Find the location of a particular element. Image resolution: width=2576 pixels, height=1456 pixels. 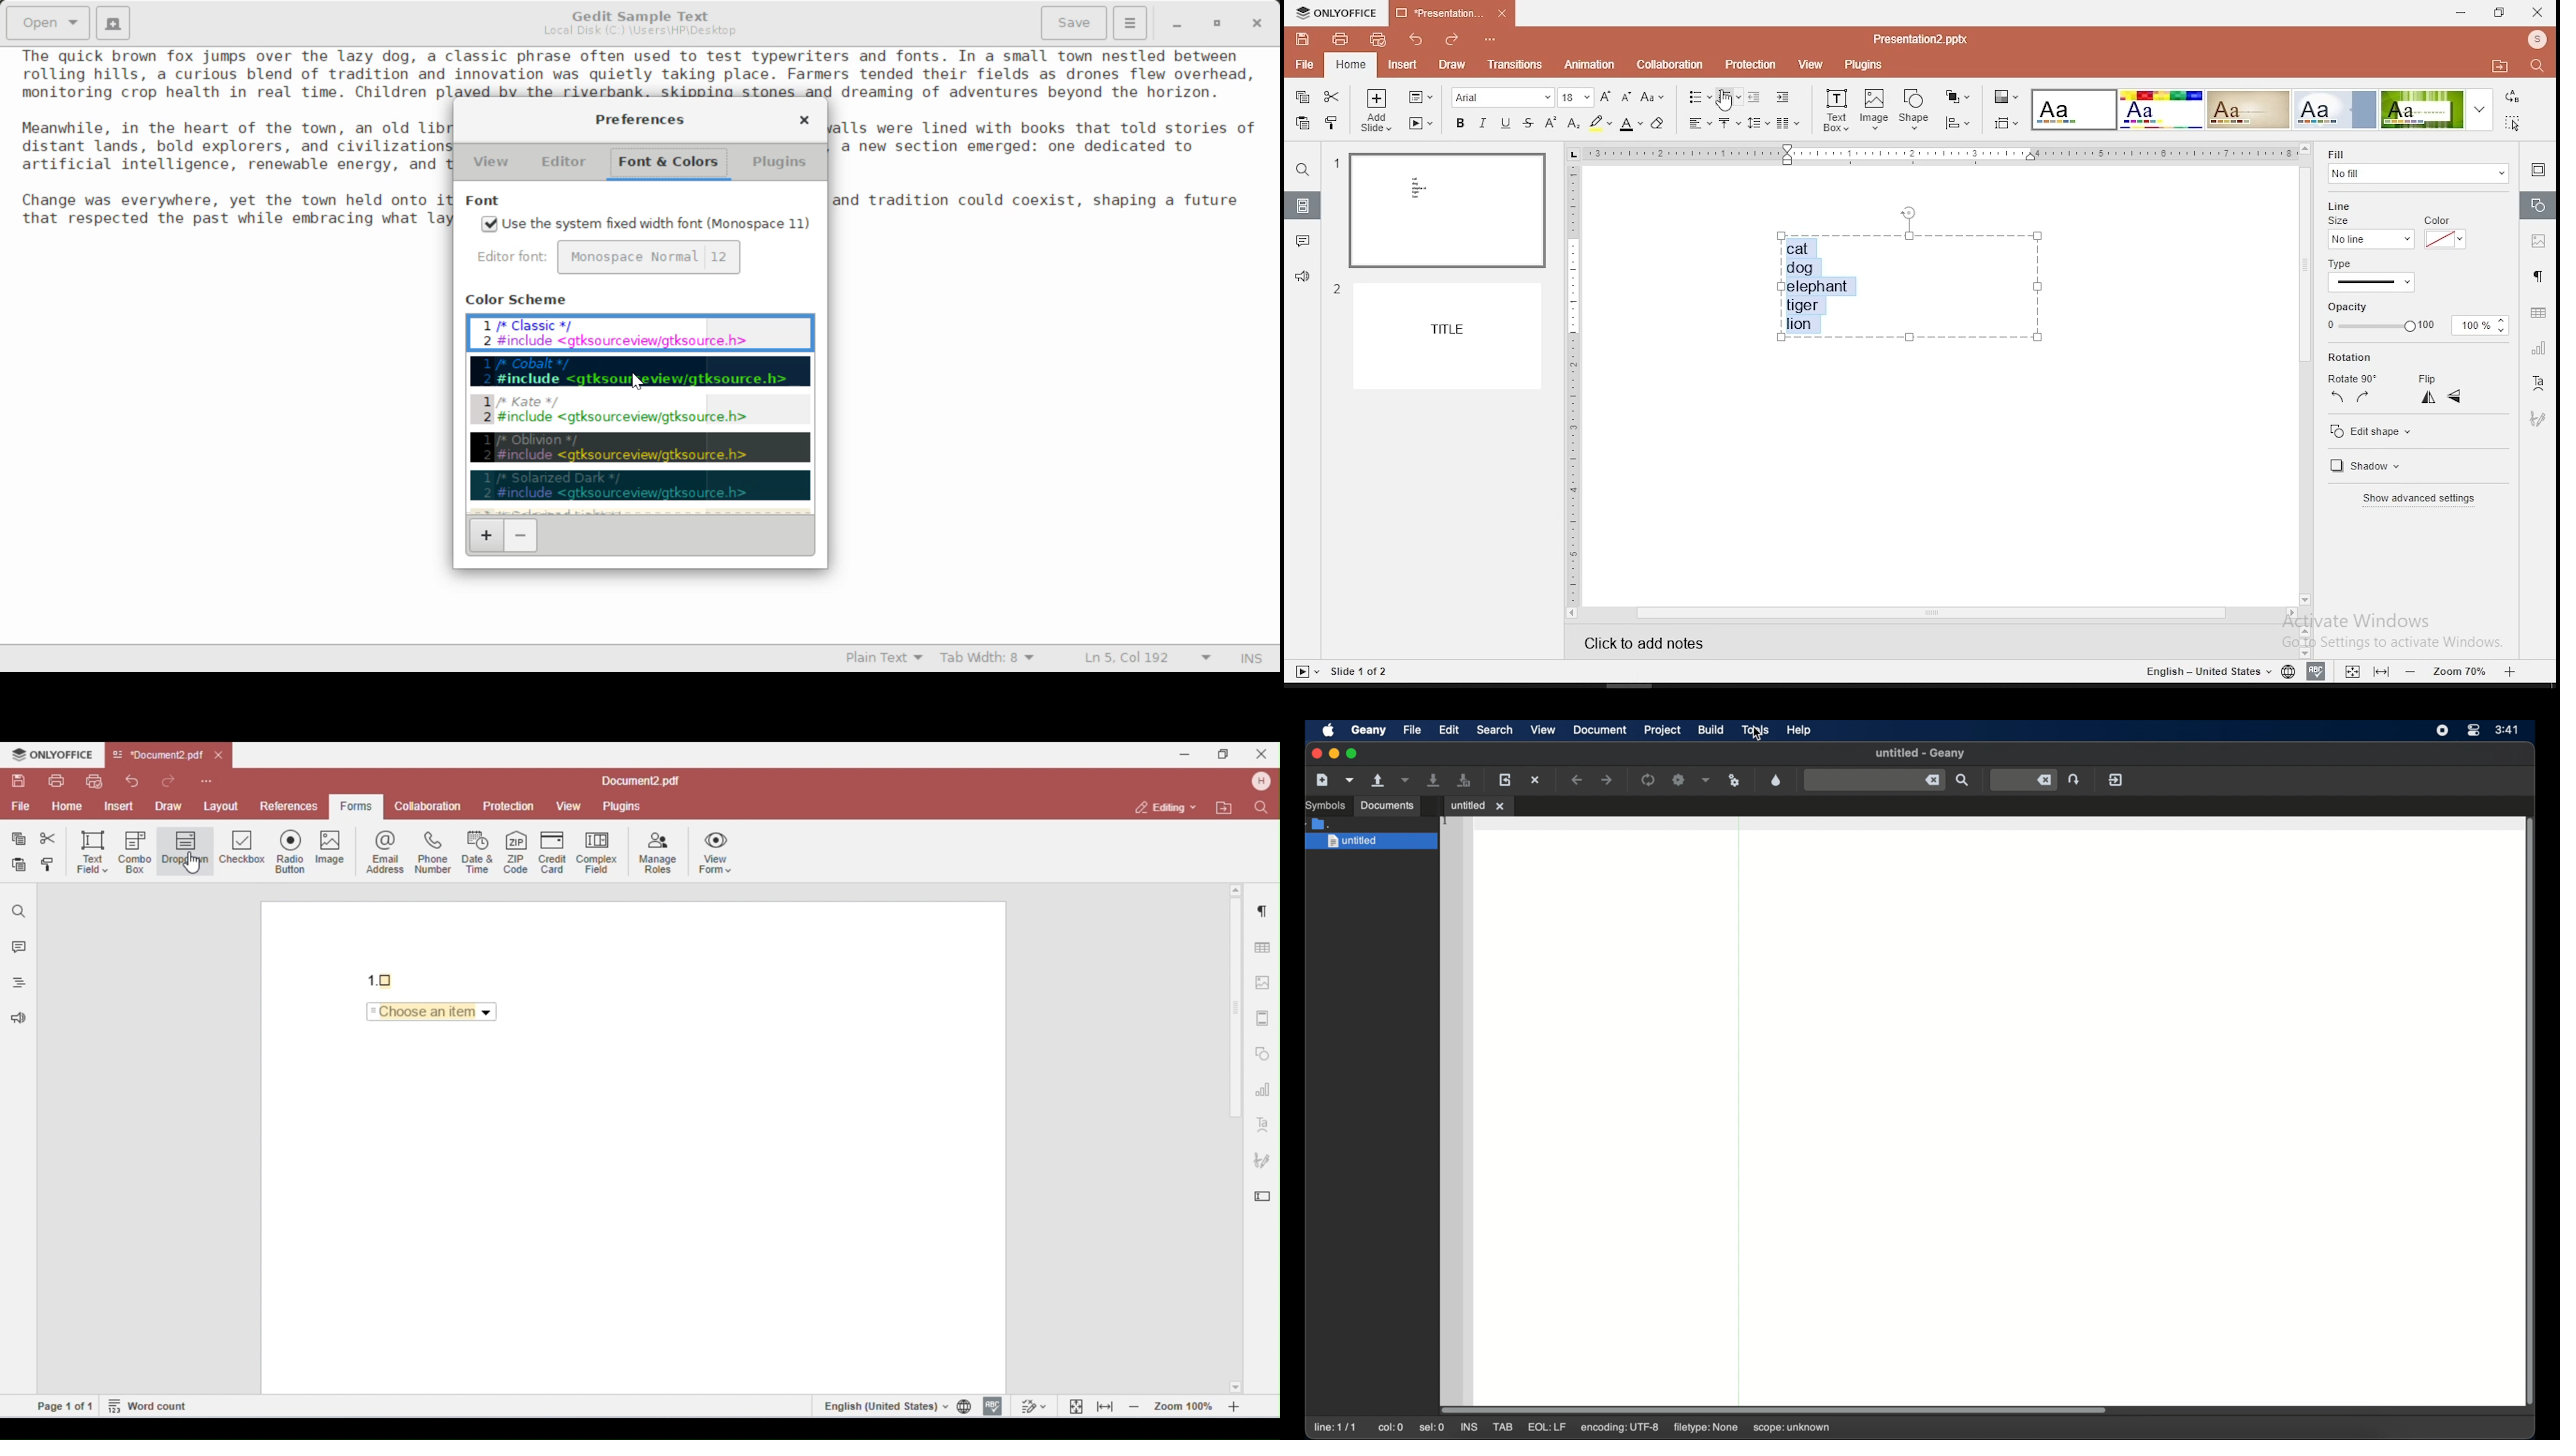

change slide layout is located at coordinates (1420, 96).